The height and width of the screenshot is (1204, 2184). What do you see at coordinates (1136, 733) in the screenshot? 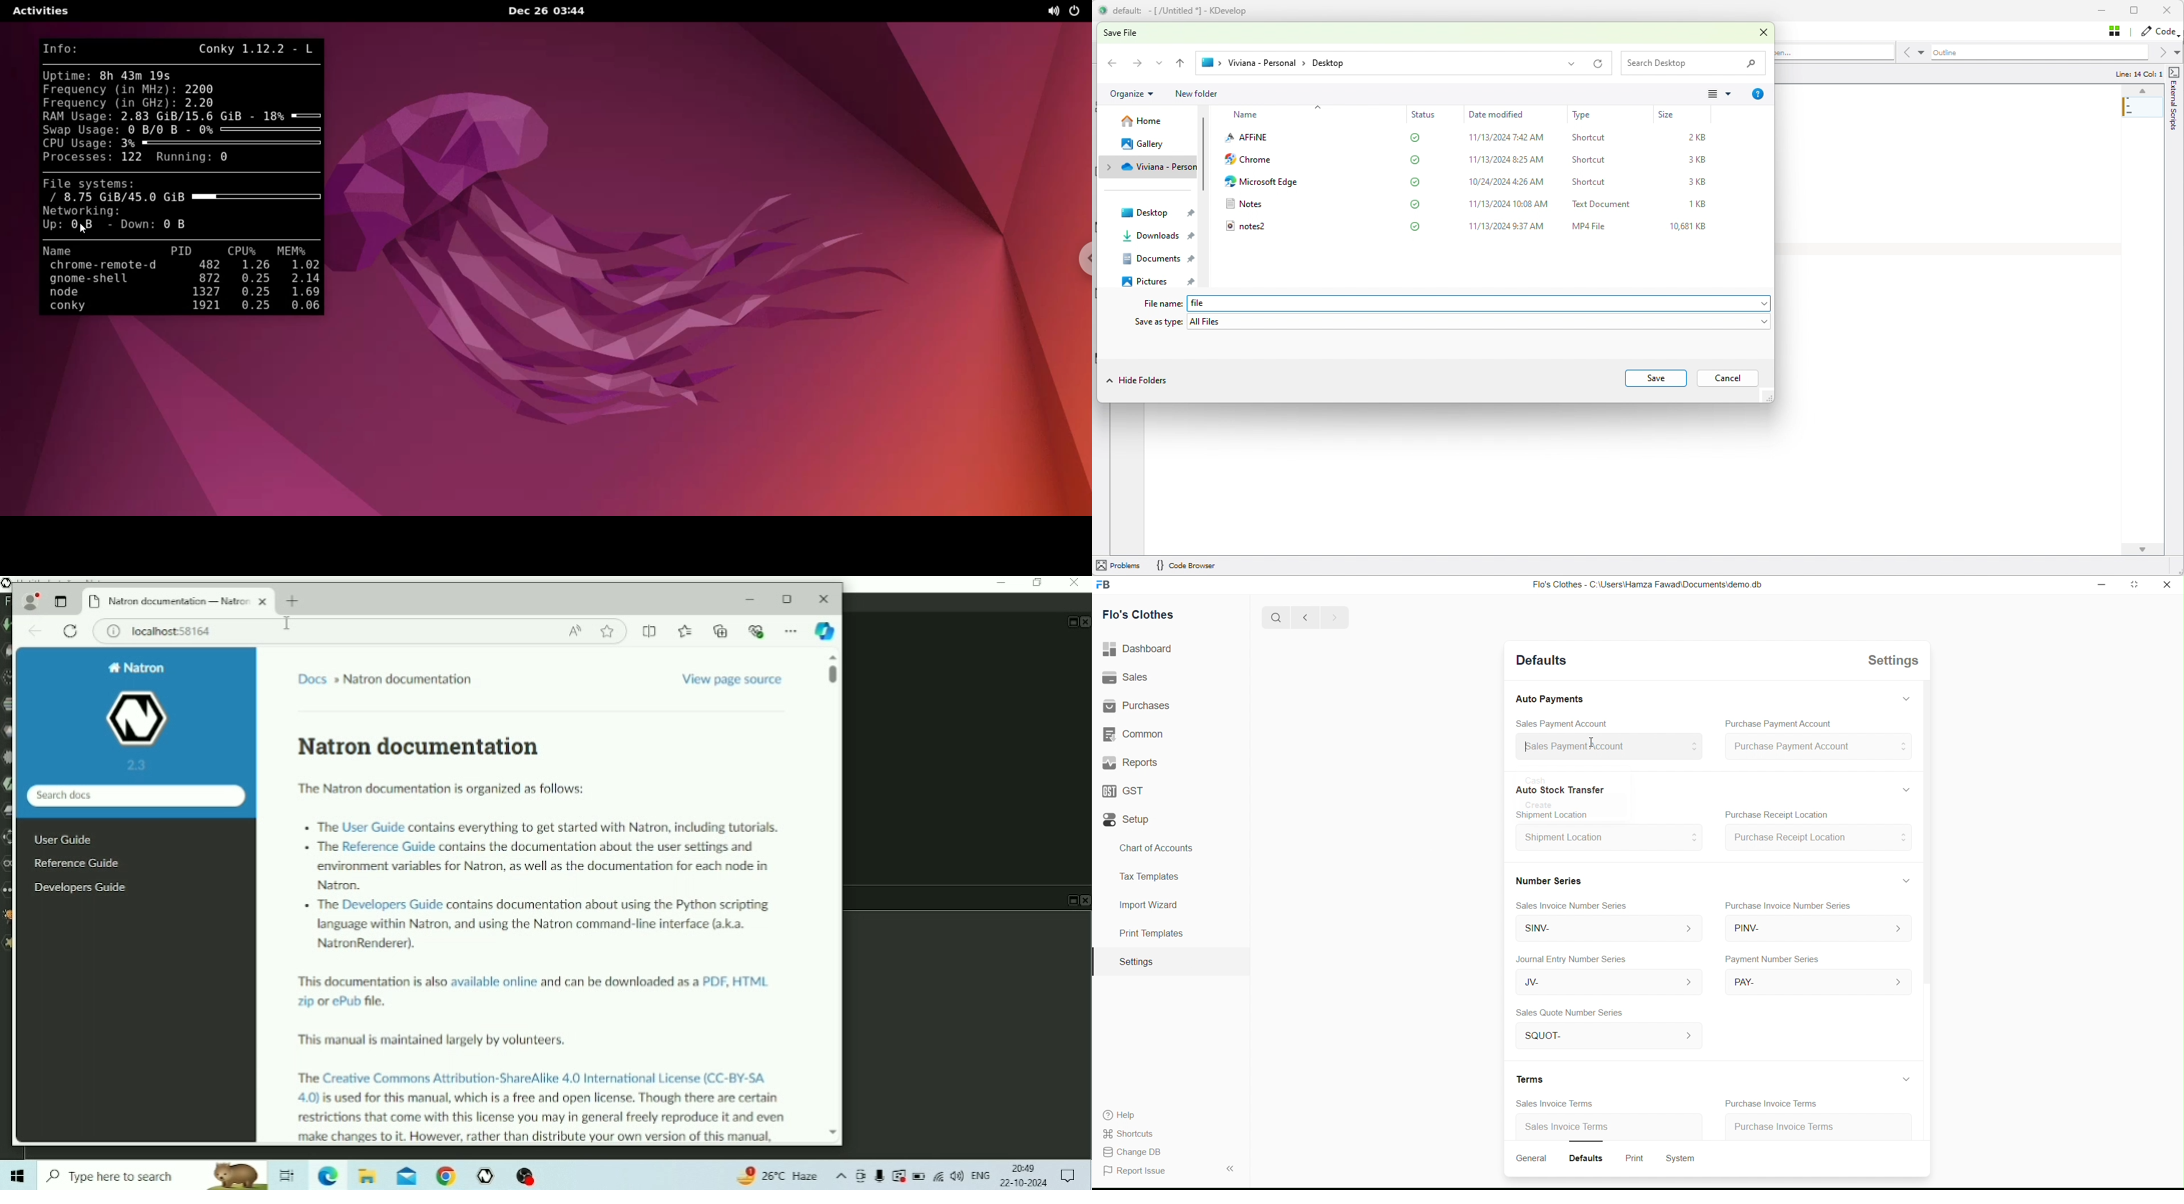
I see `Common` at bounding box center [1136, 733].